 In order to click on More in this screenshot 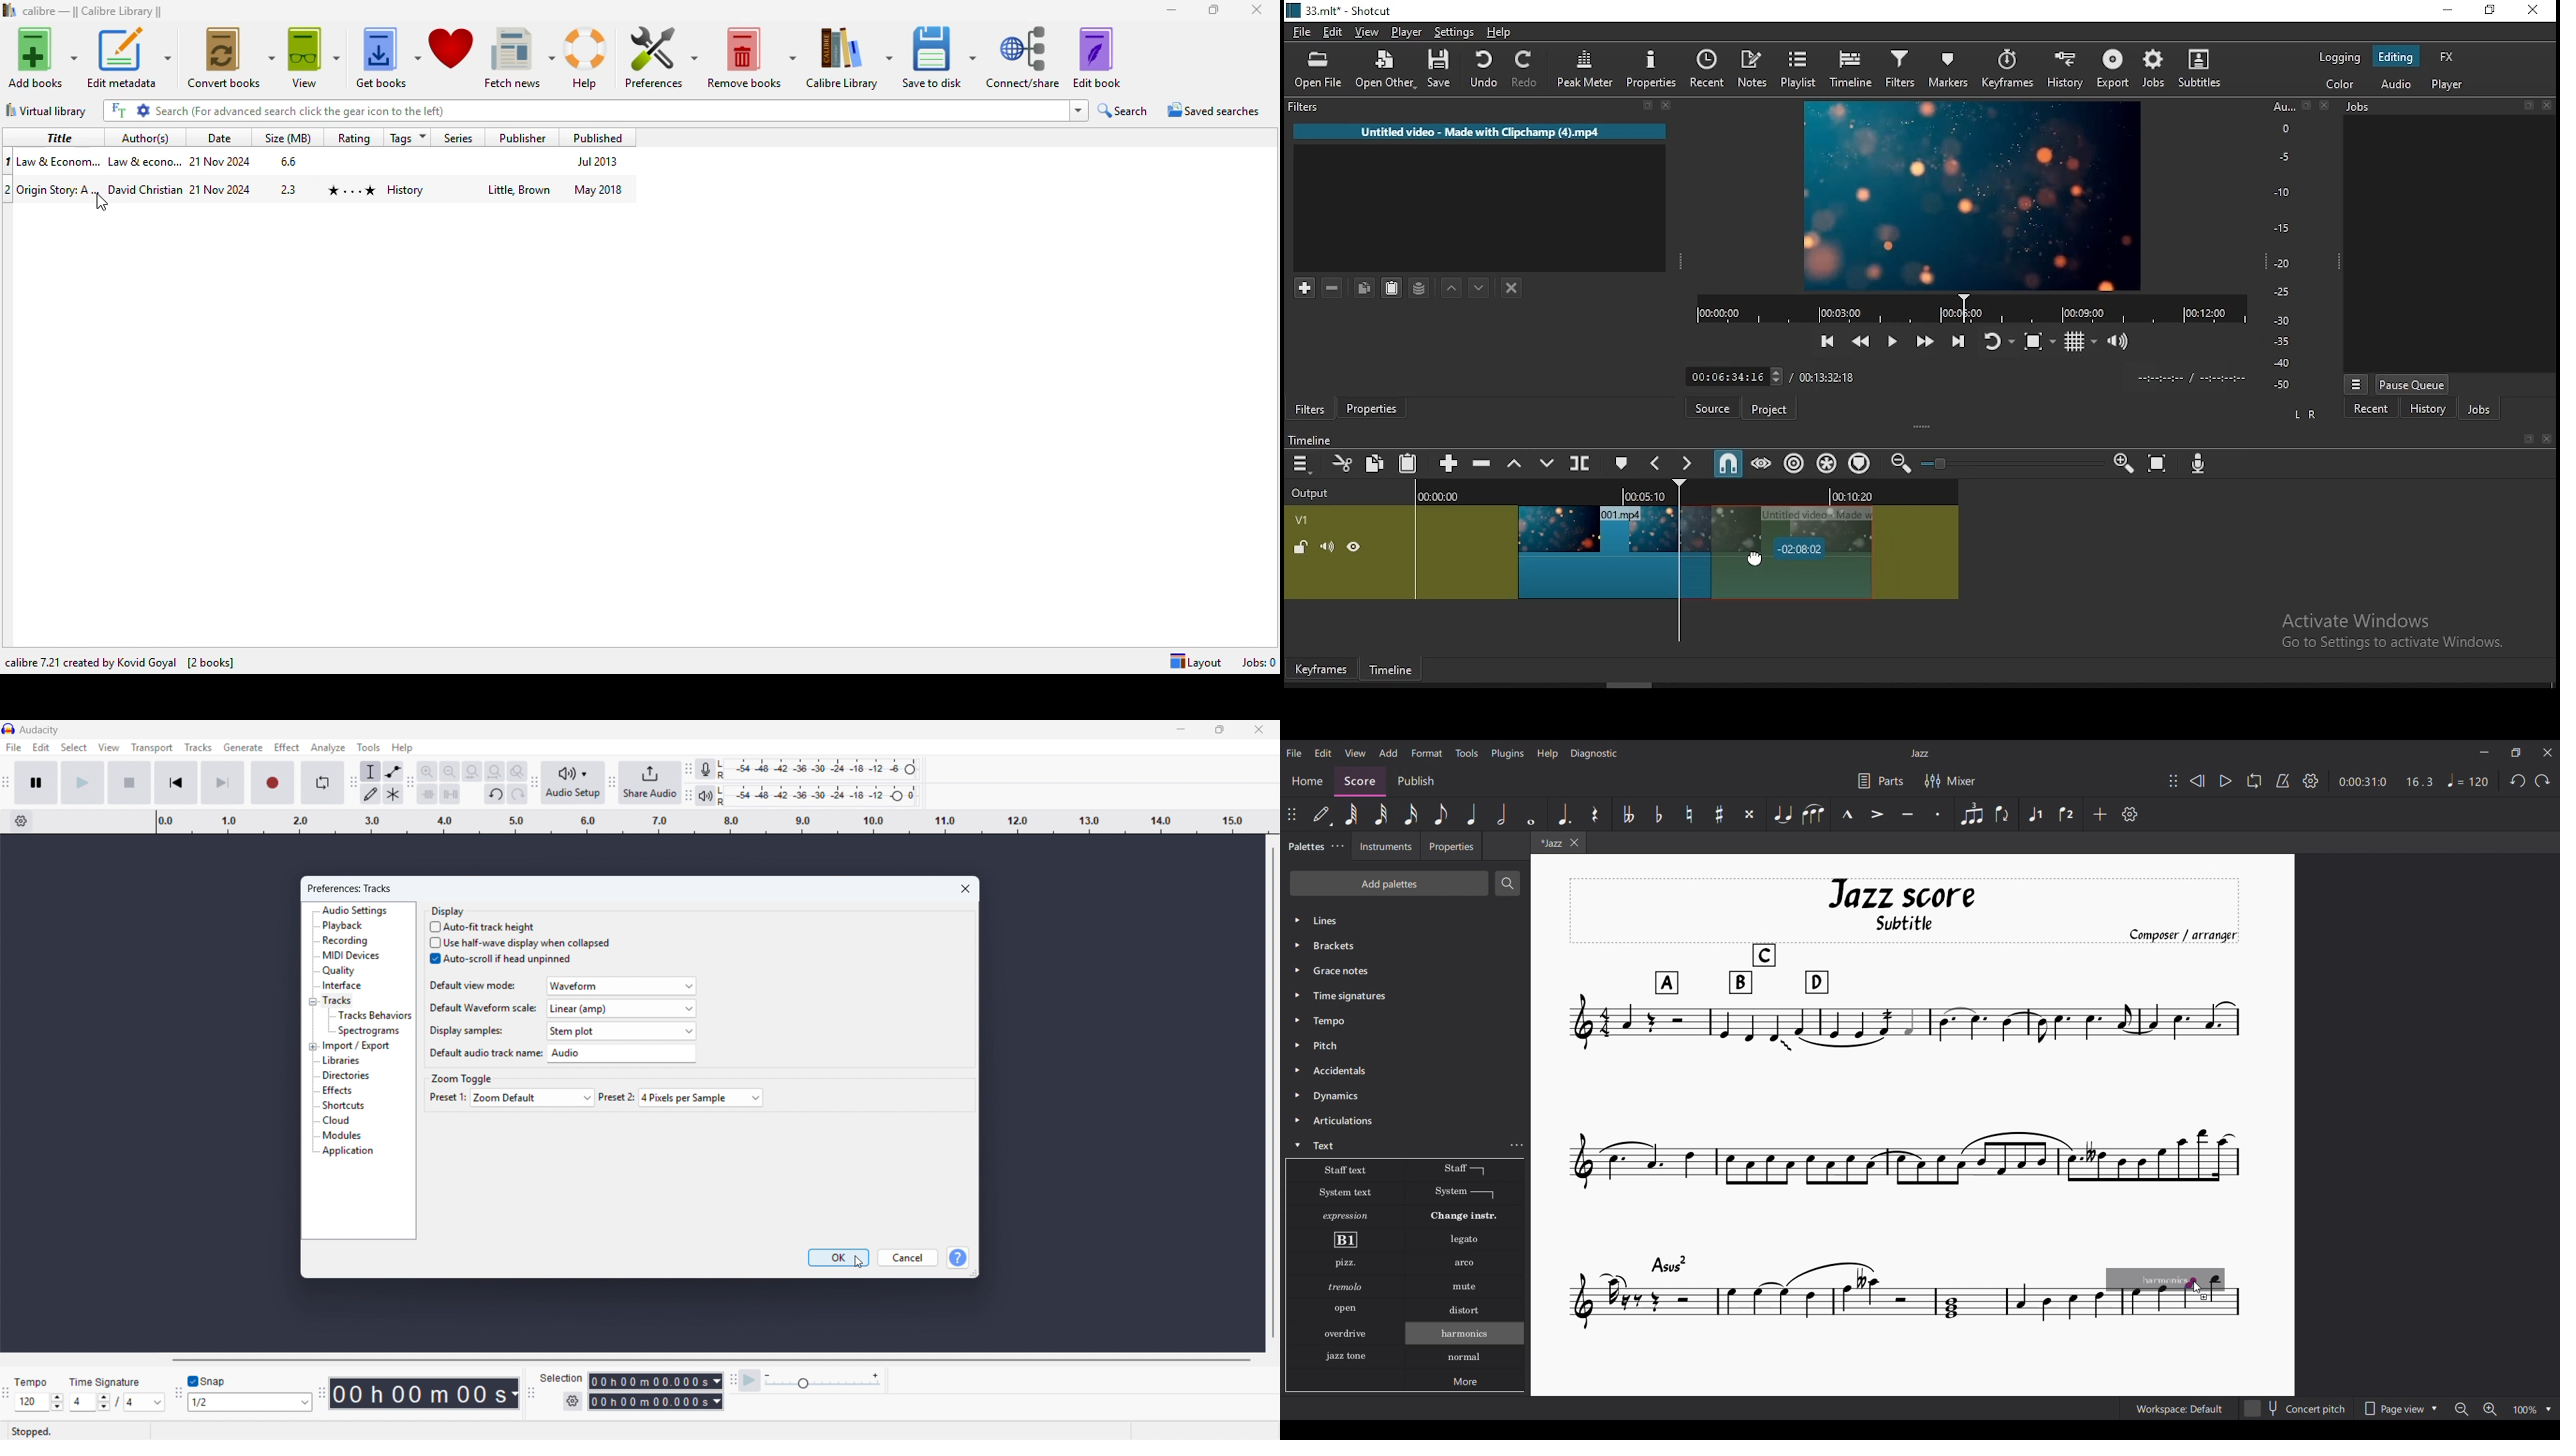, I will do `click(1467, 1384)`.